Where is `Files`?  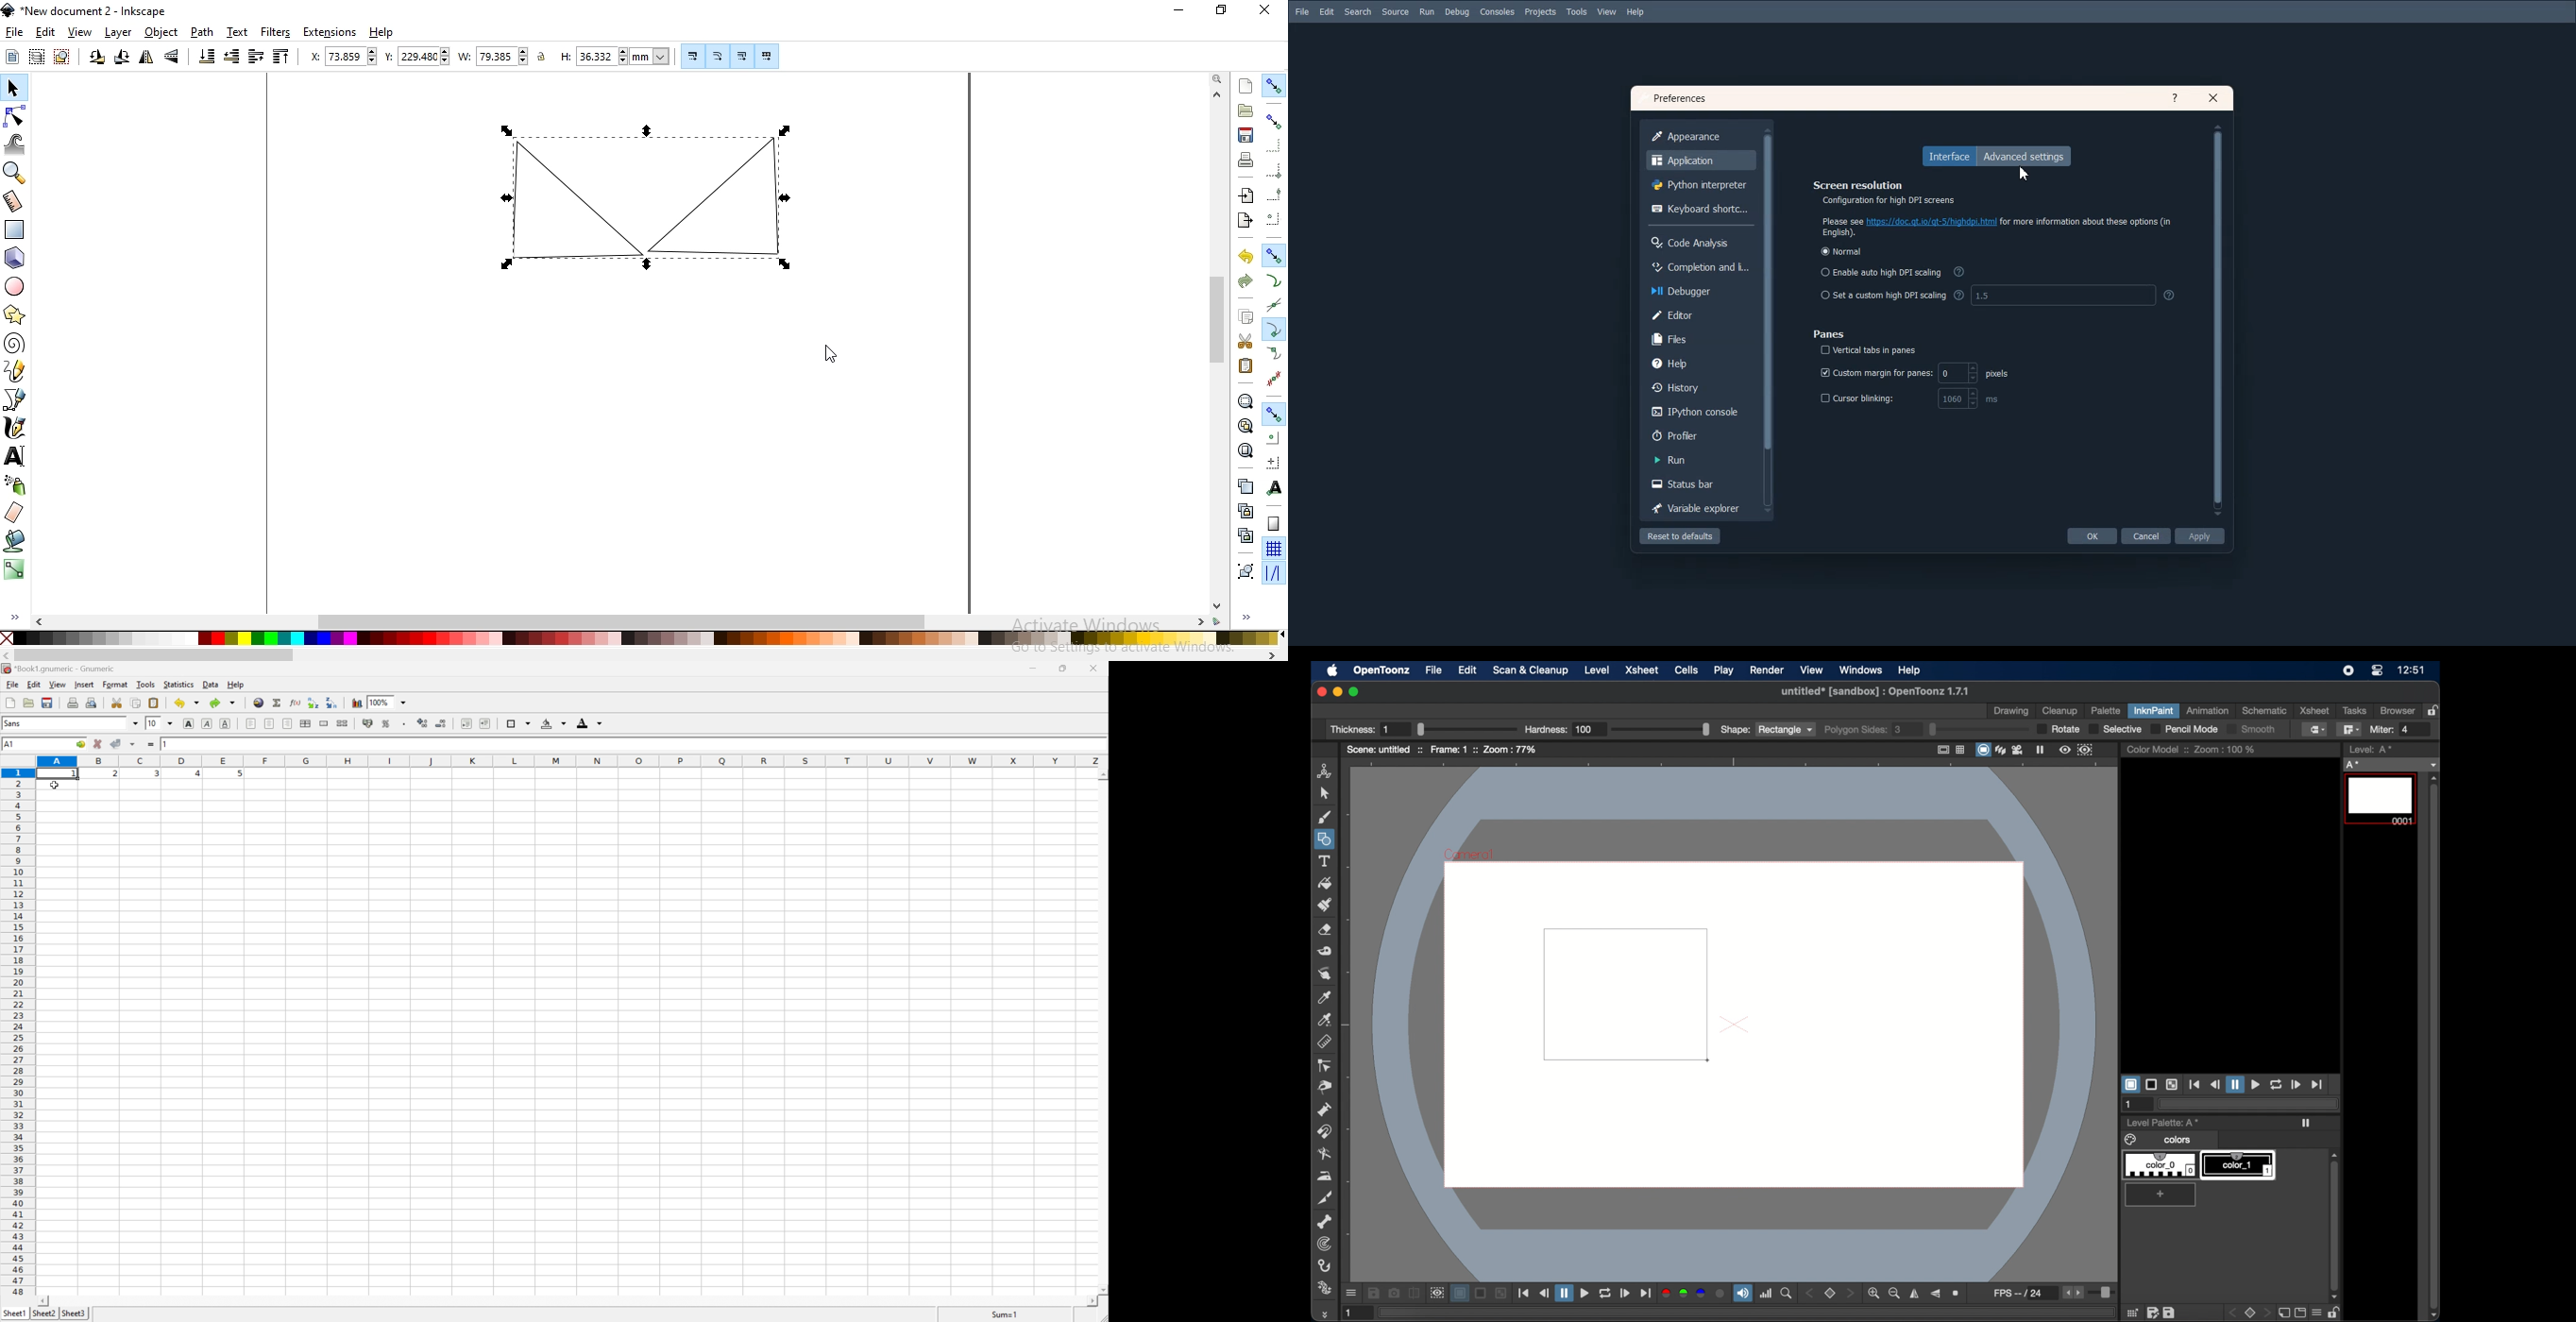
Files is located at coordinates (1700, 339).